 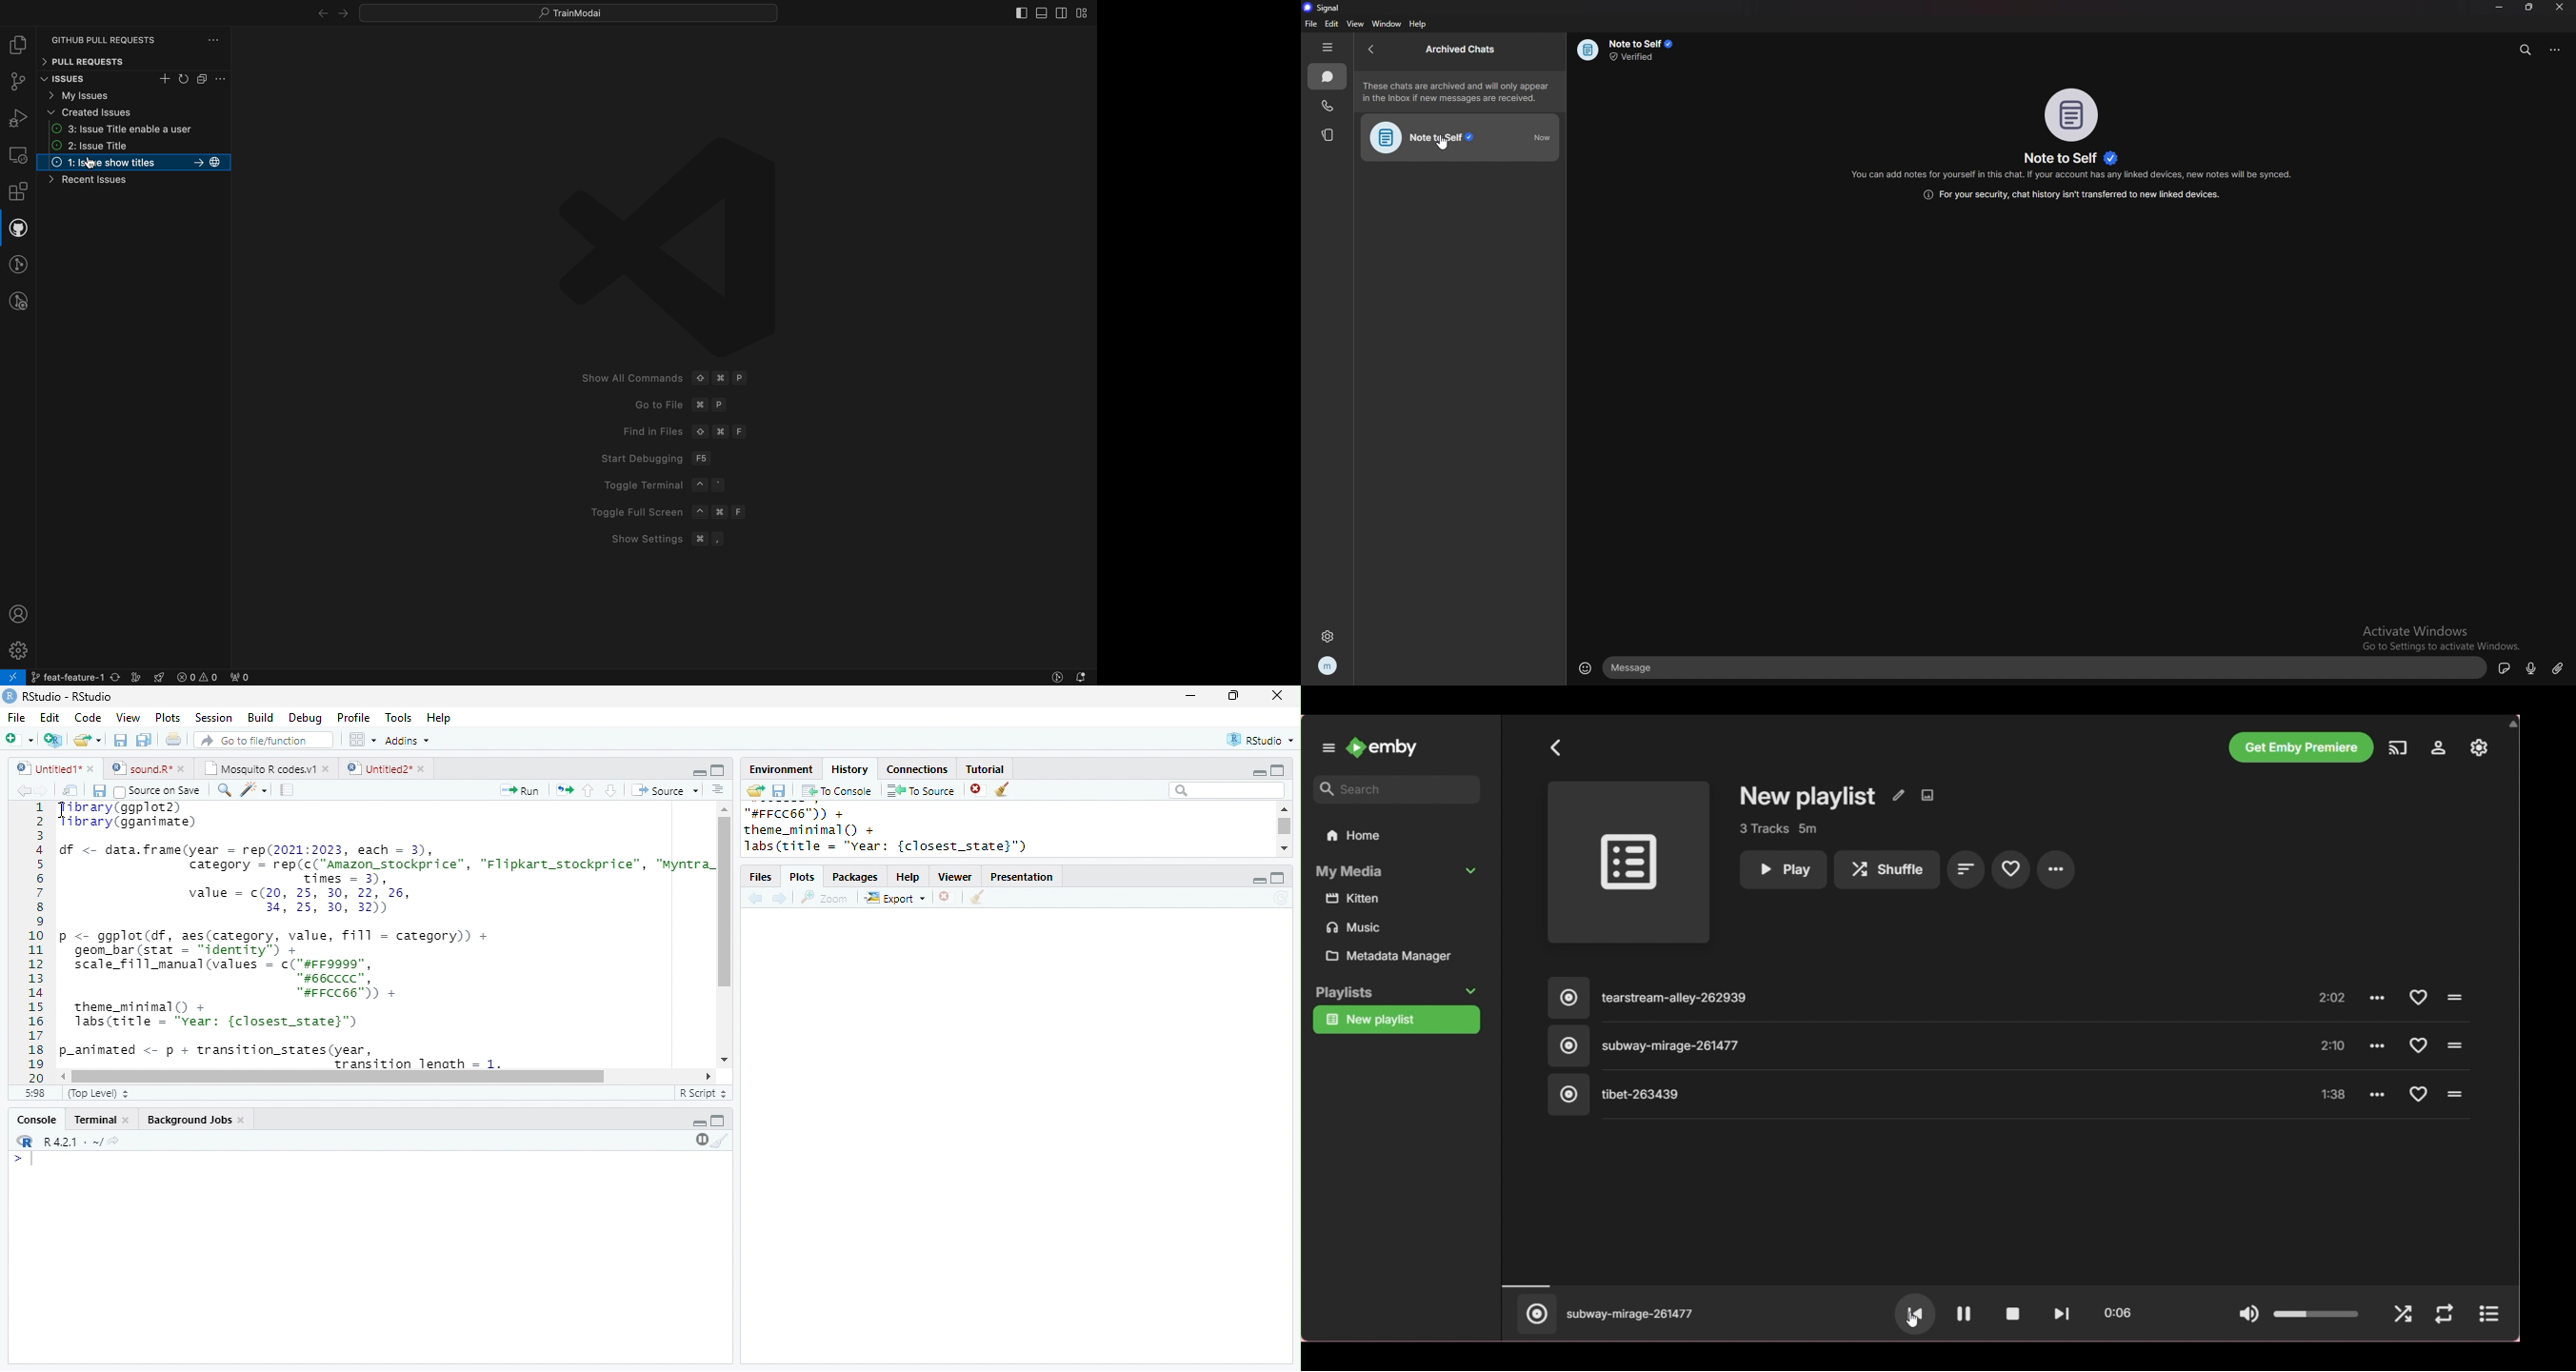 What do you see at coordinates (1278, 878) in the screenshot?
I see `maximize` at bounding box center [1278, 878].